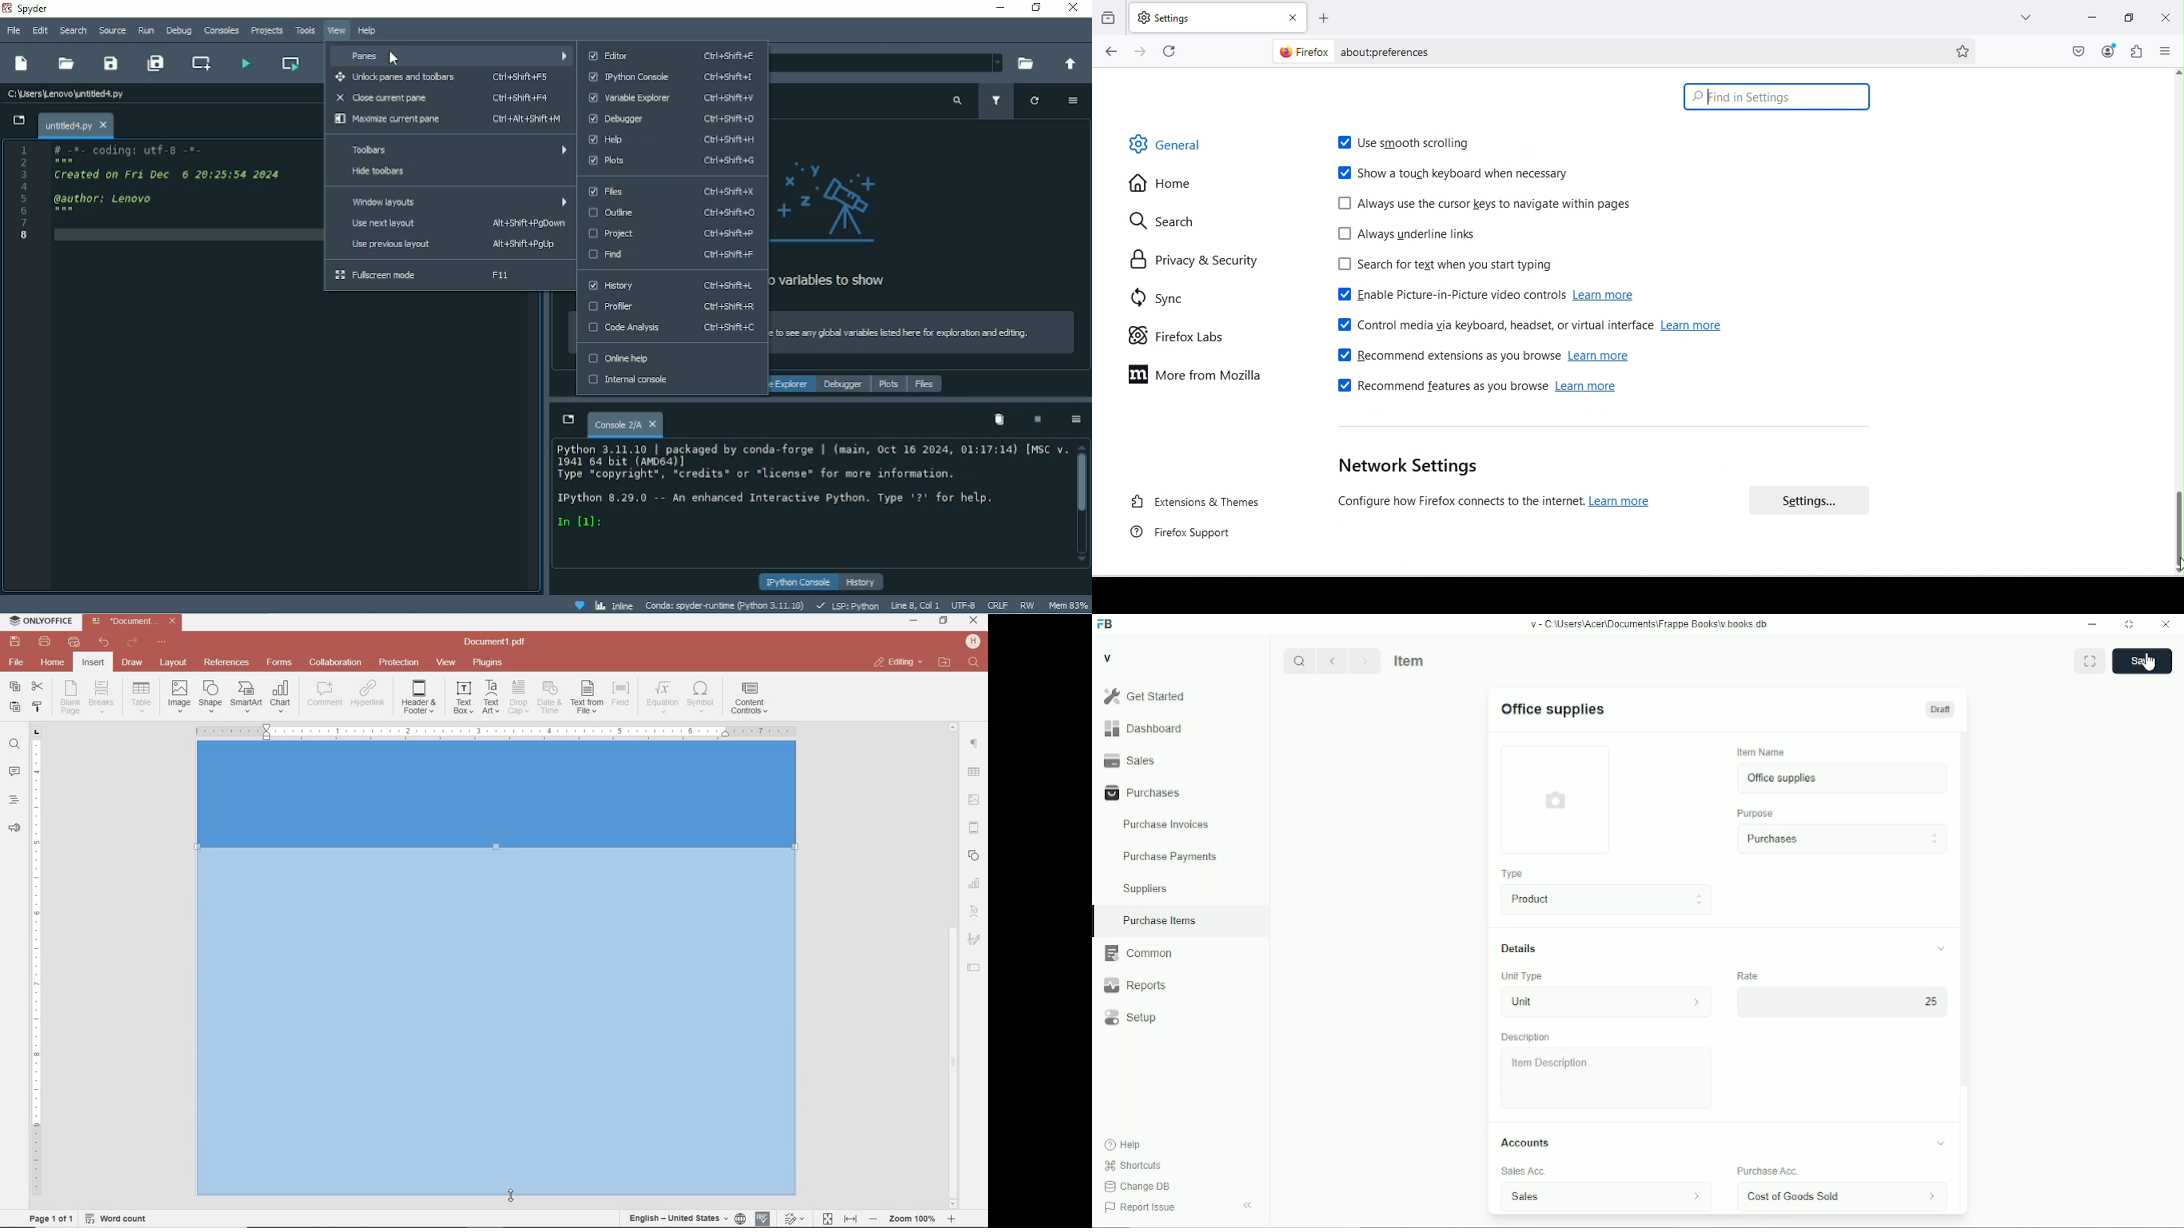  Describe the element at coordinates (862, 582) in the screenshot. I see `History` at that location.